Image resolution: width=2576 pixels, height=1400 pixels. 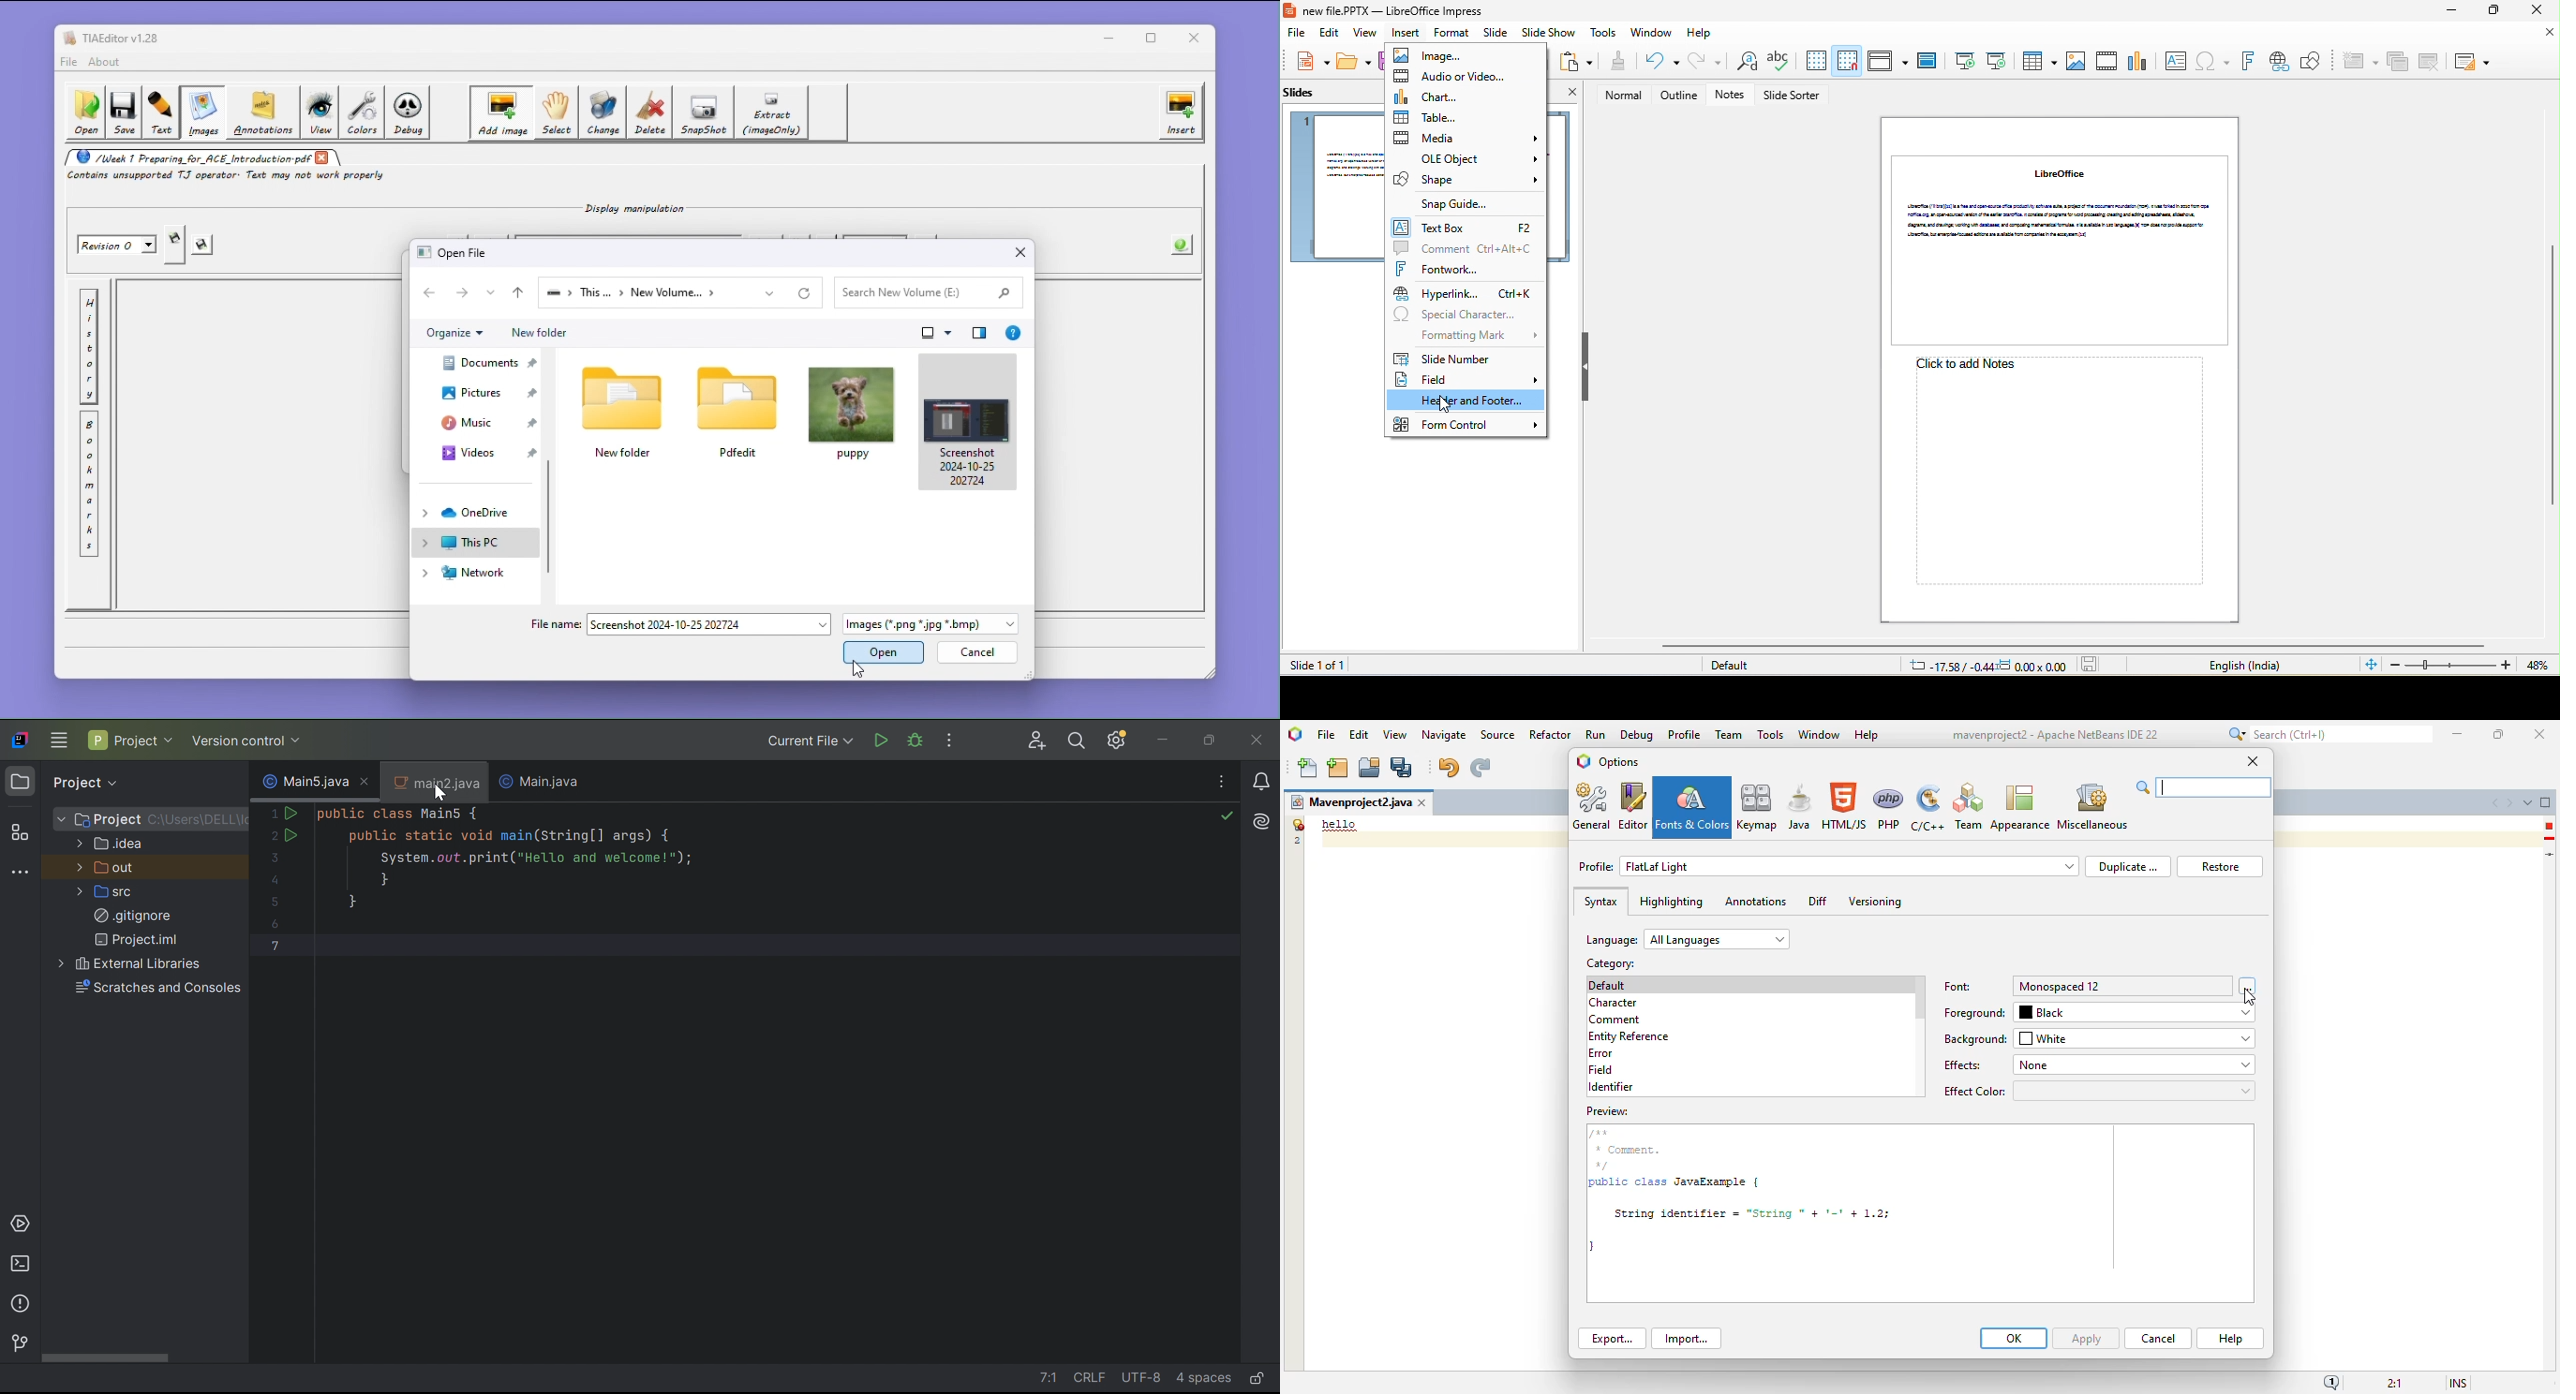 I want to click on slide 1 of 1, so click(x=1315, y=665).